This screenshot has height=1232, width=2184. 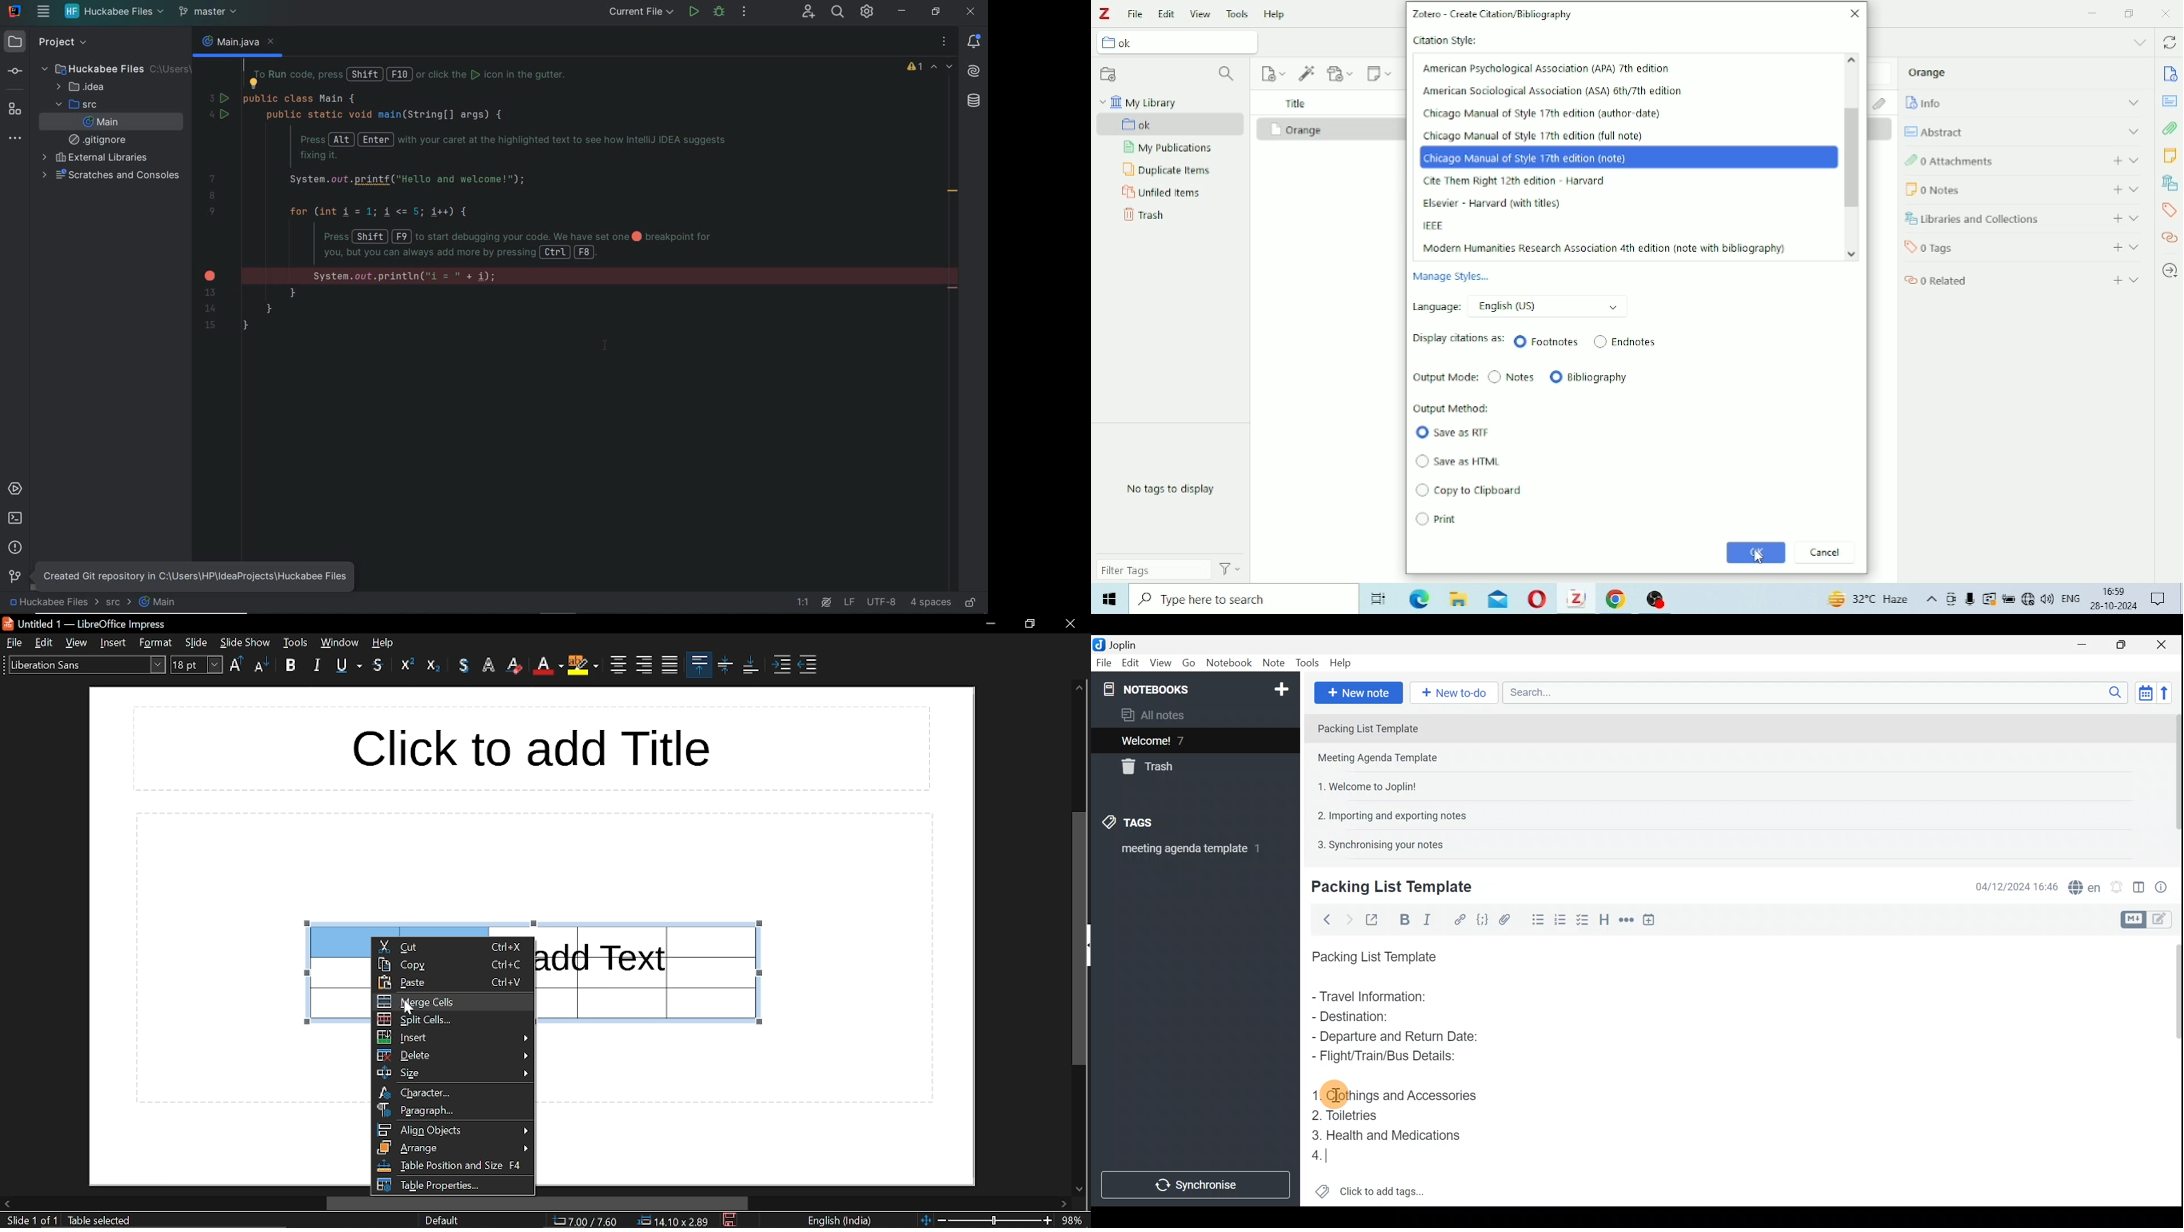 I want to click on Set alarm, so click(x=2117, y=884).